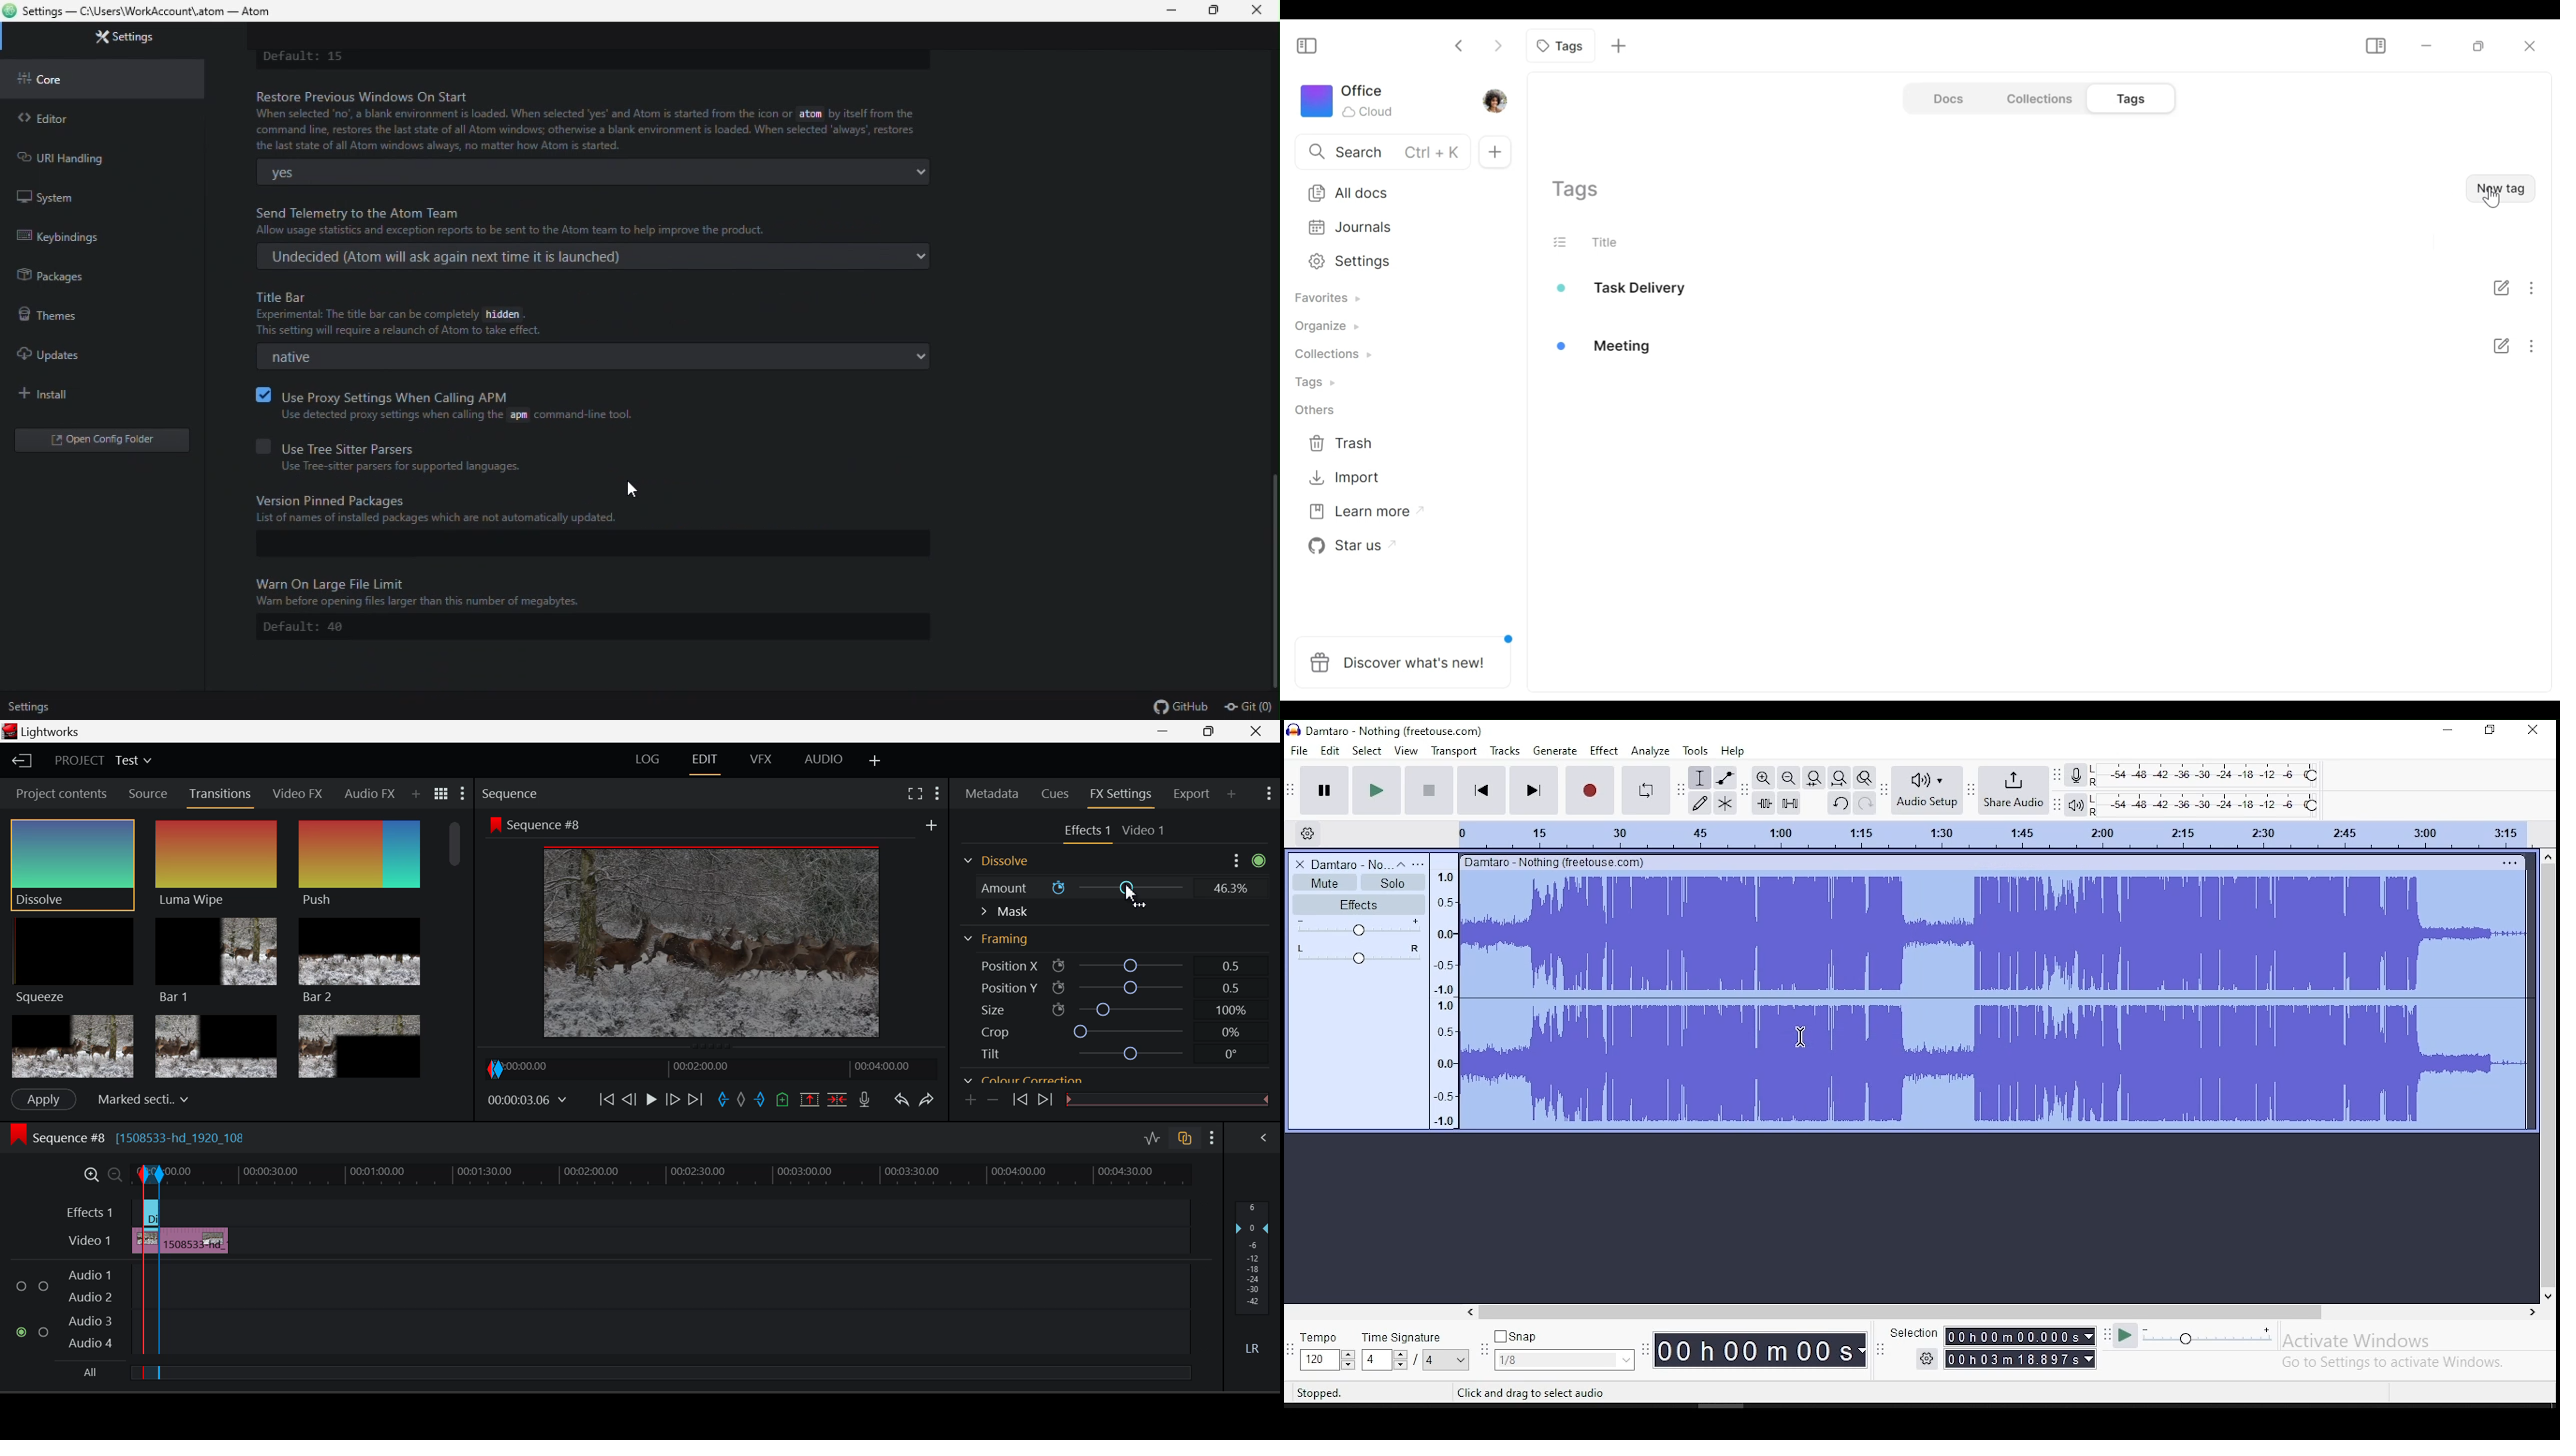  Describe the element at coordinates (1387, 730) in the screenshot. I see `icon and file name` at that location.